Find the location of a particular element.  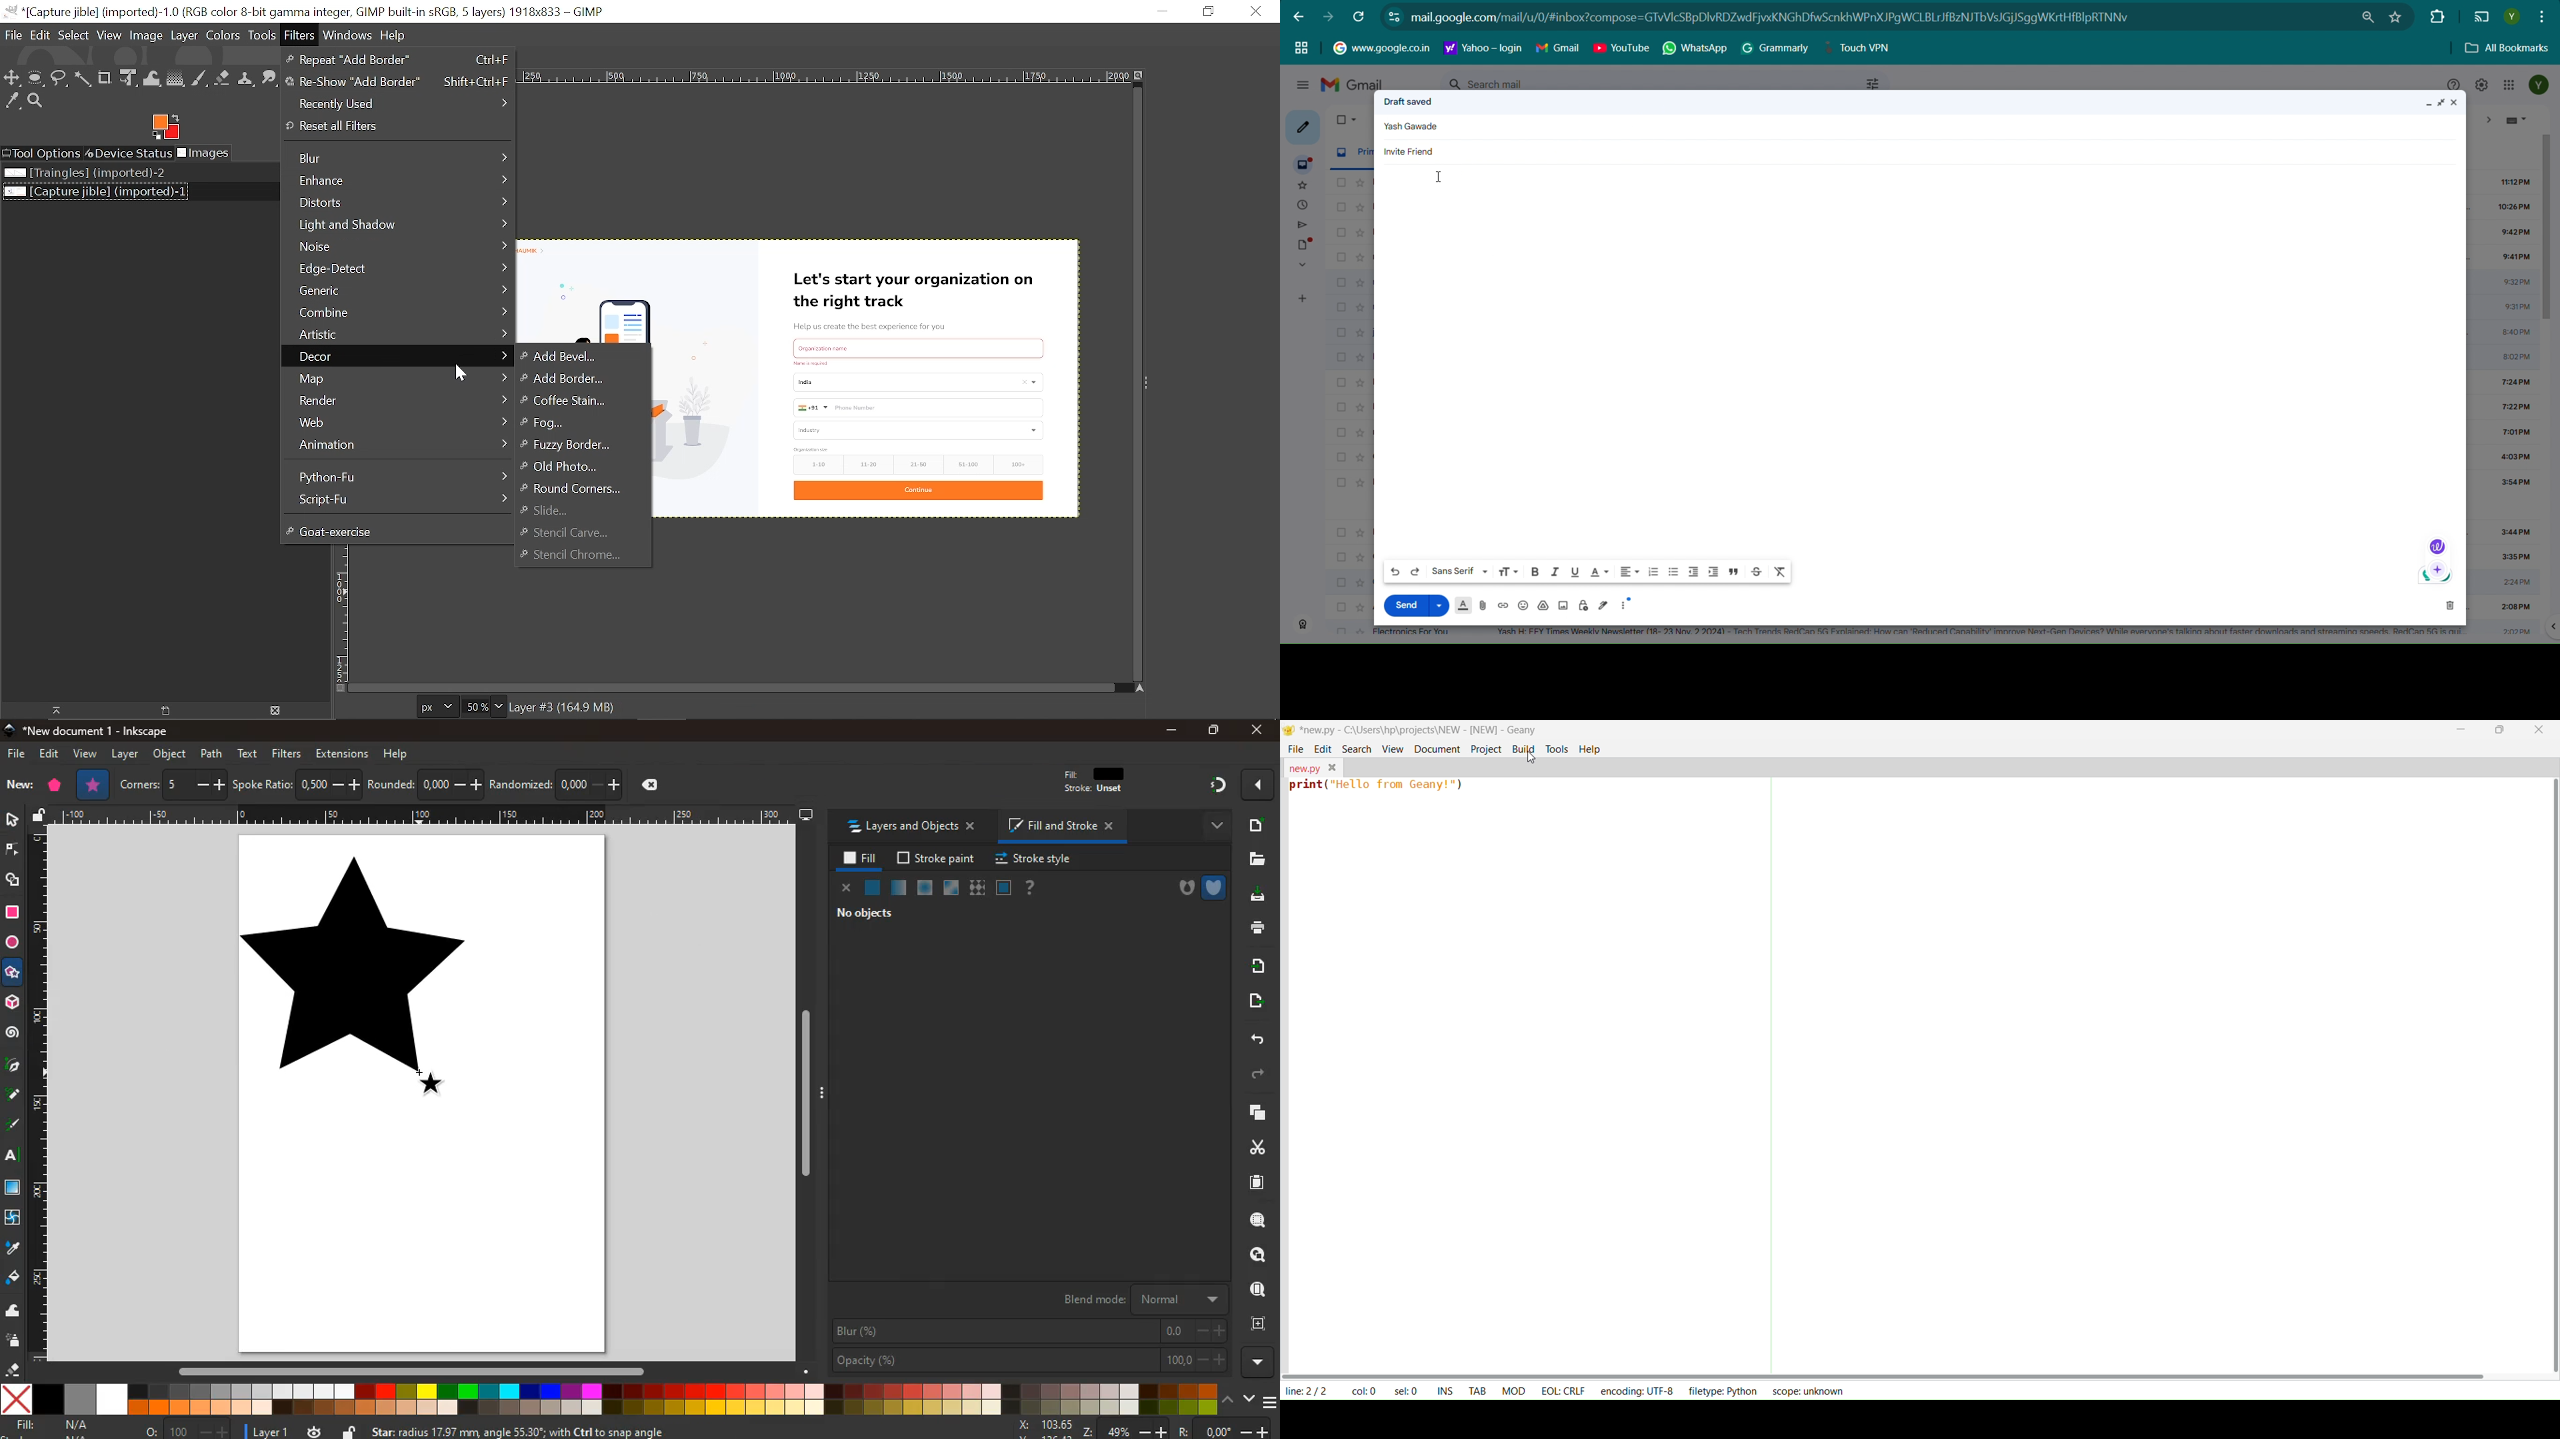

Vertical scroll bar is located at coordinates (809, 1097).